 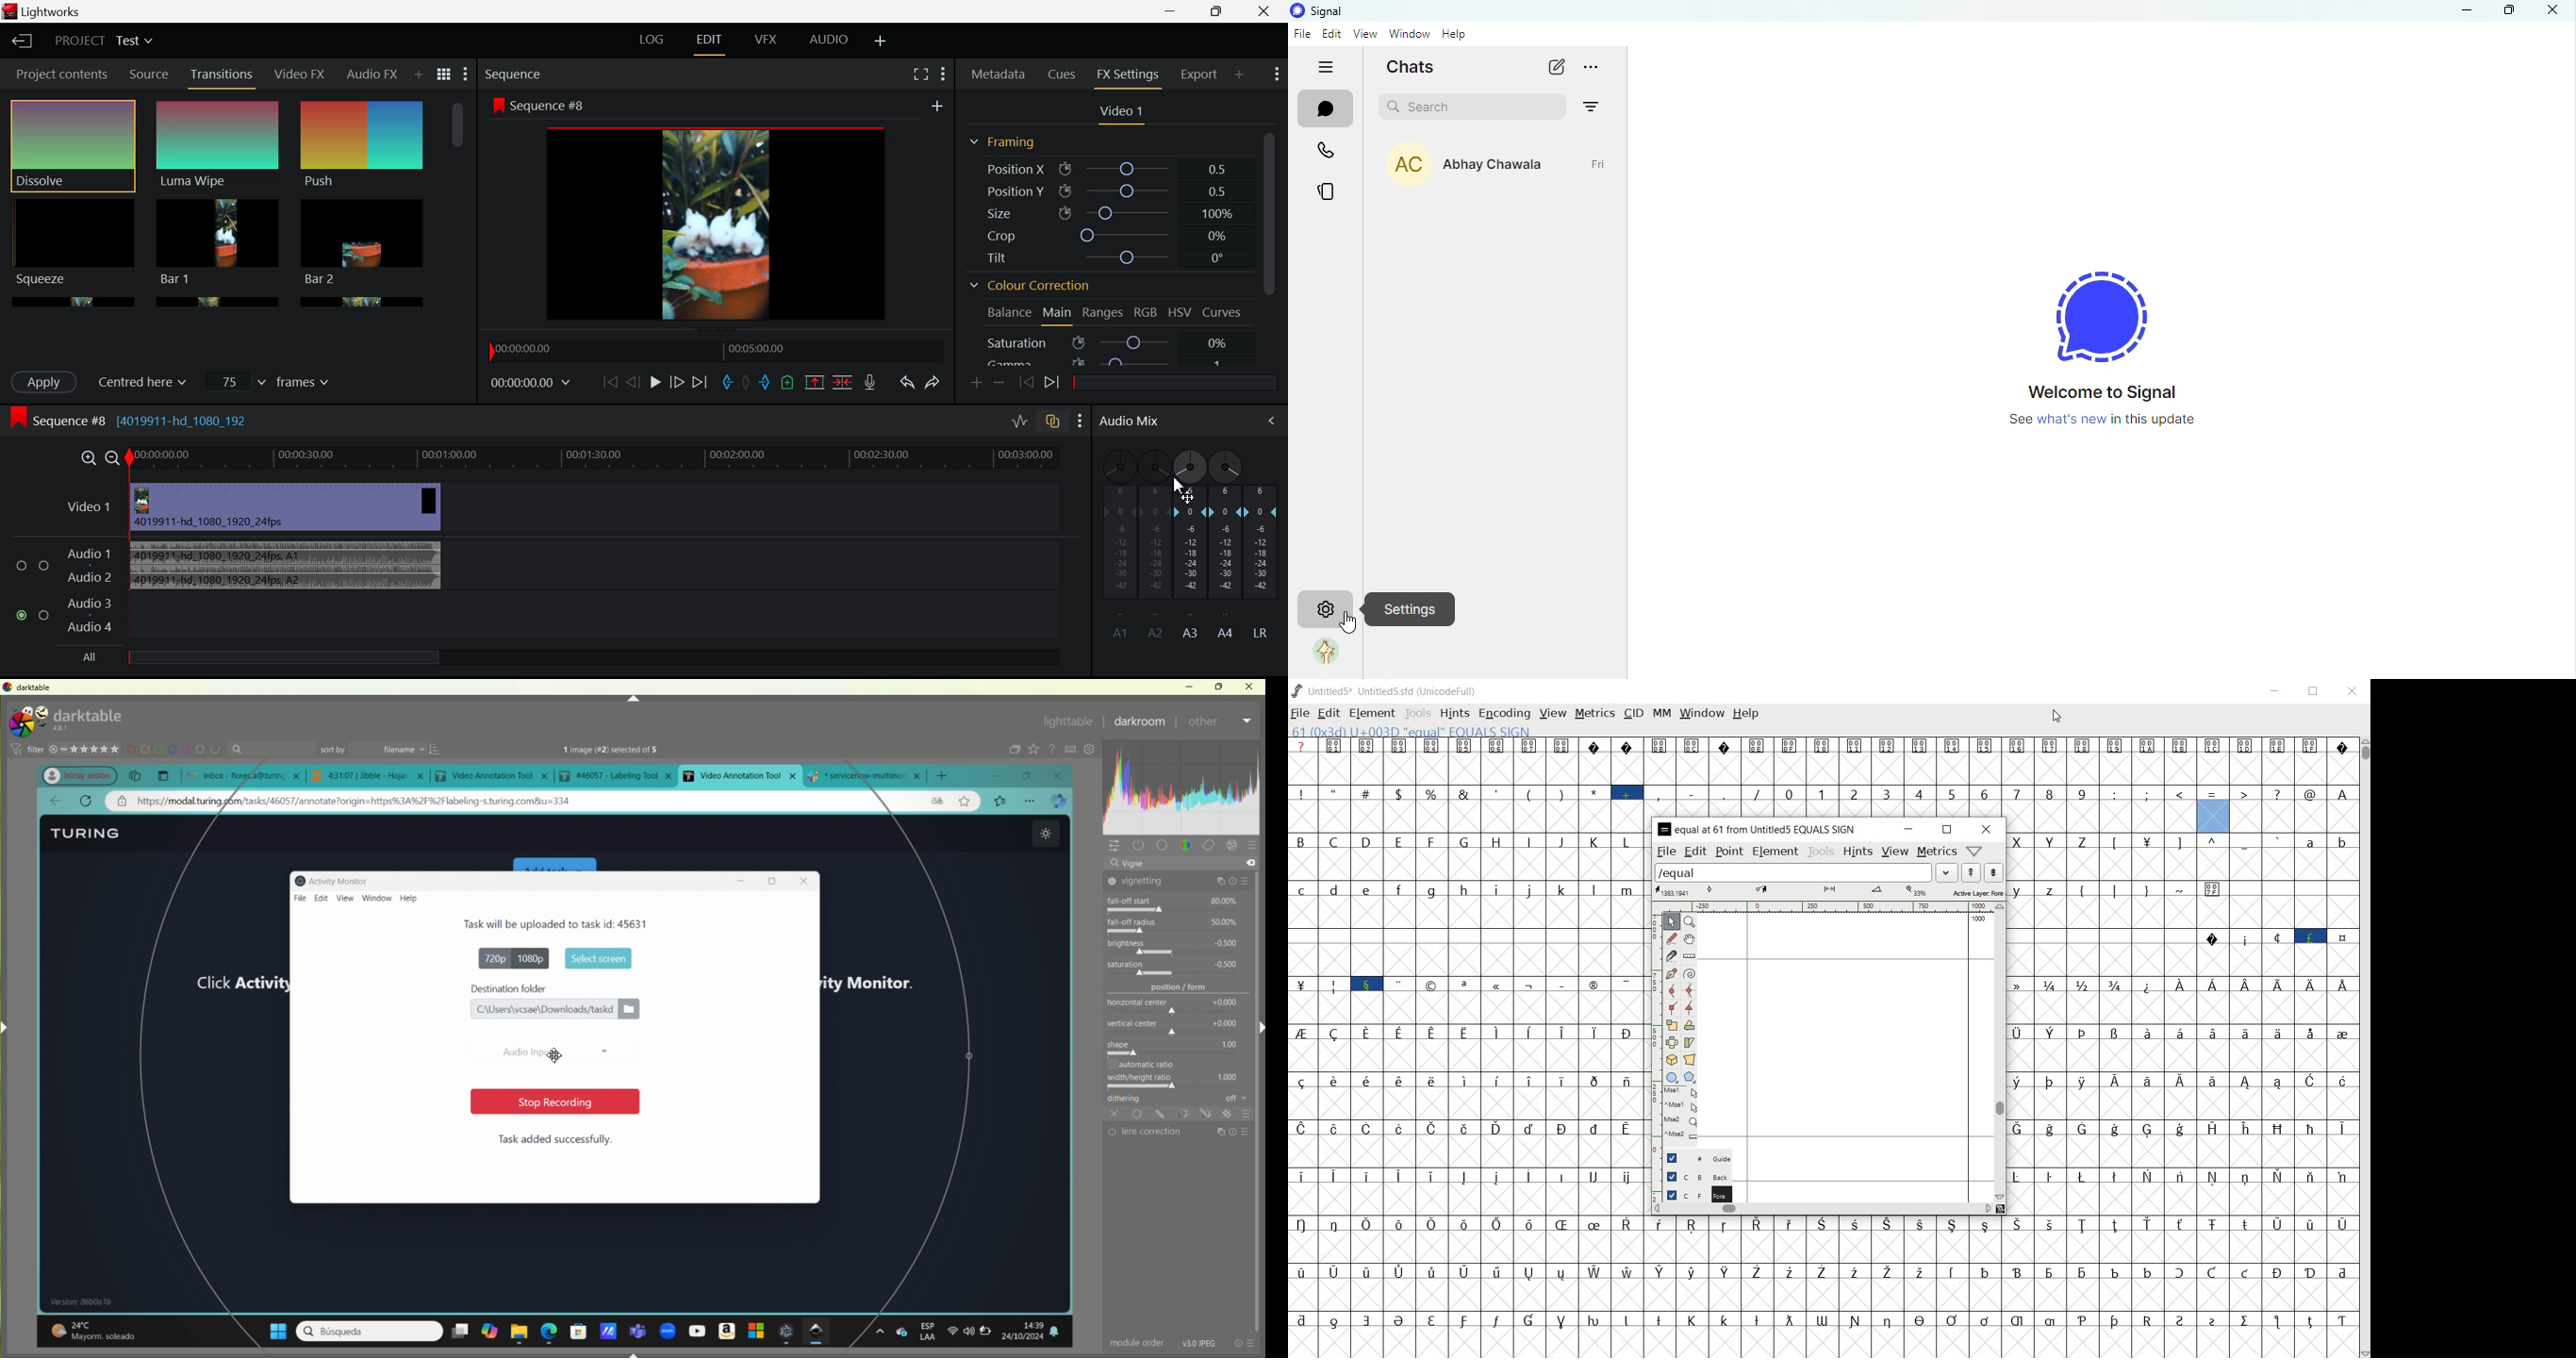 I want to click on Close, so click(x=1265, y=12).